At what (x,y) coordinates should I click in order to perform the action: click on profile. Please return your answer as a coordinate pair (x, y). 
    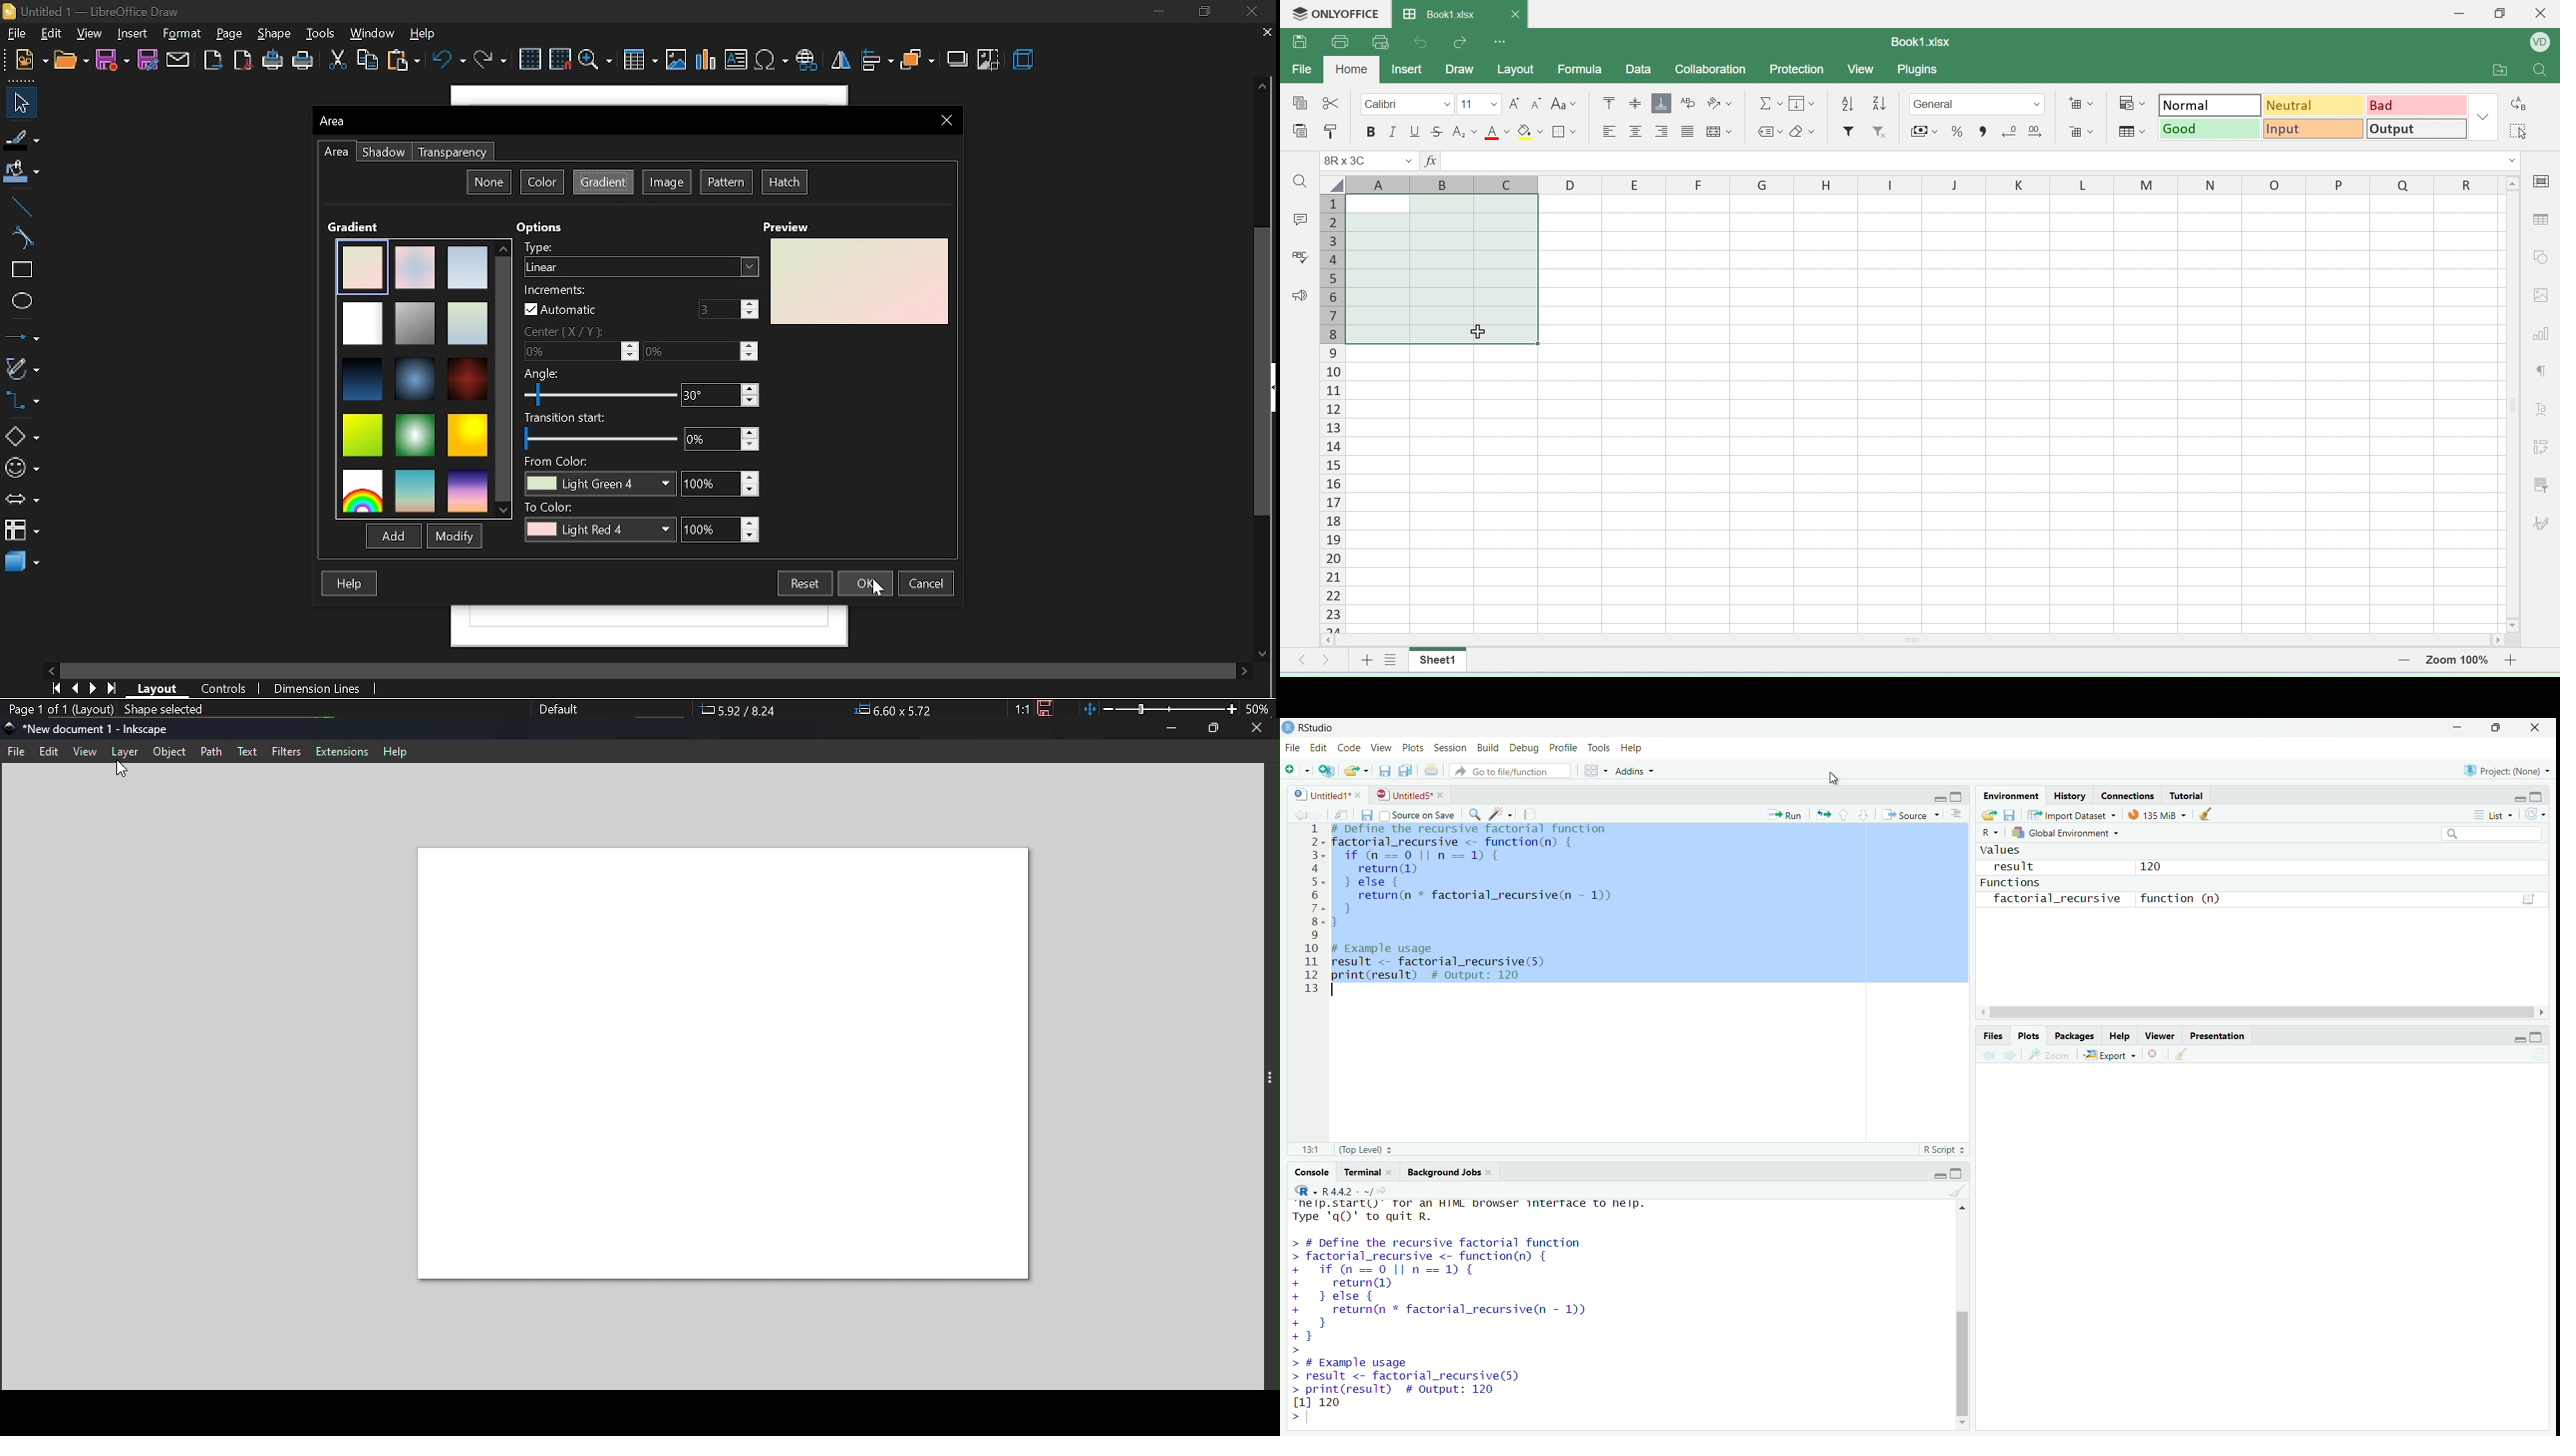
    Looking at the image, I should click on (2541, 41).